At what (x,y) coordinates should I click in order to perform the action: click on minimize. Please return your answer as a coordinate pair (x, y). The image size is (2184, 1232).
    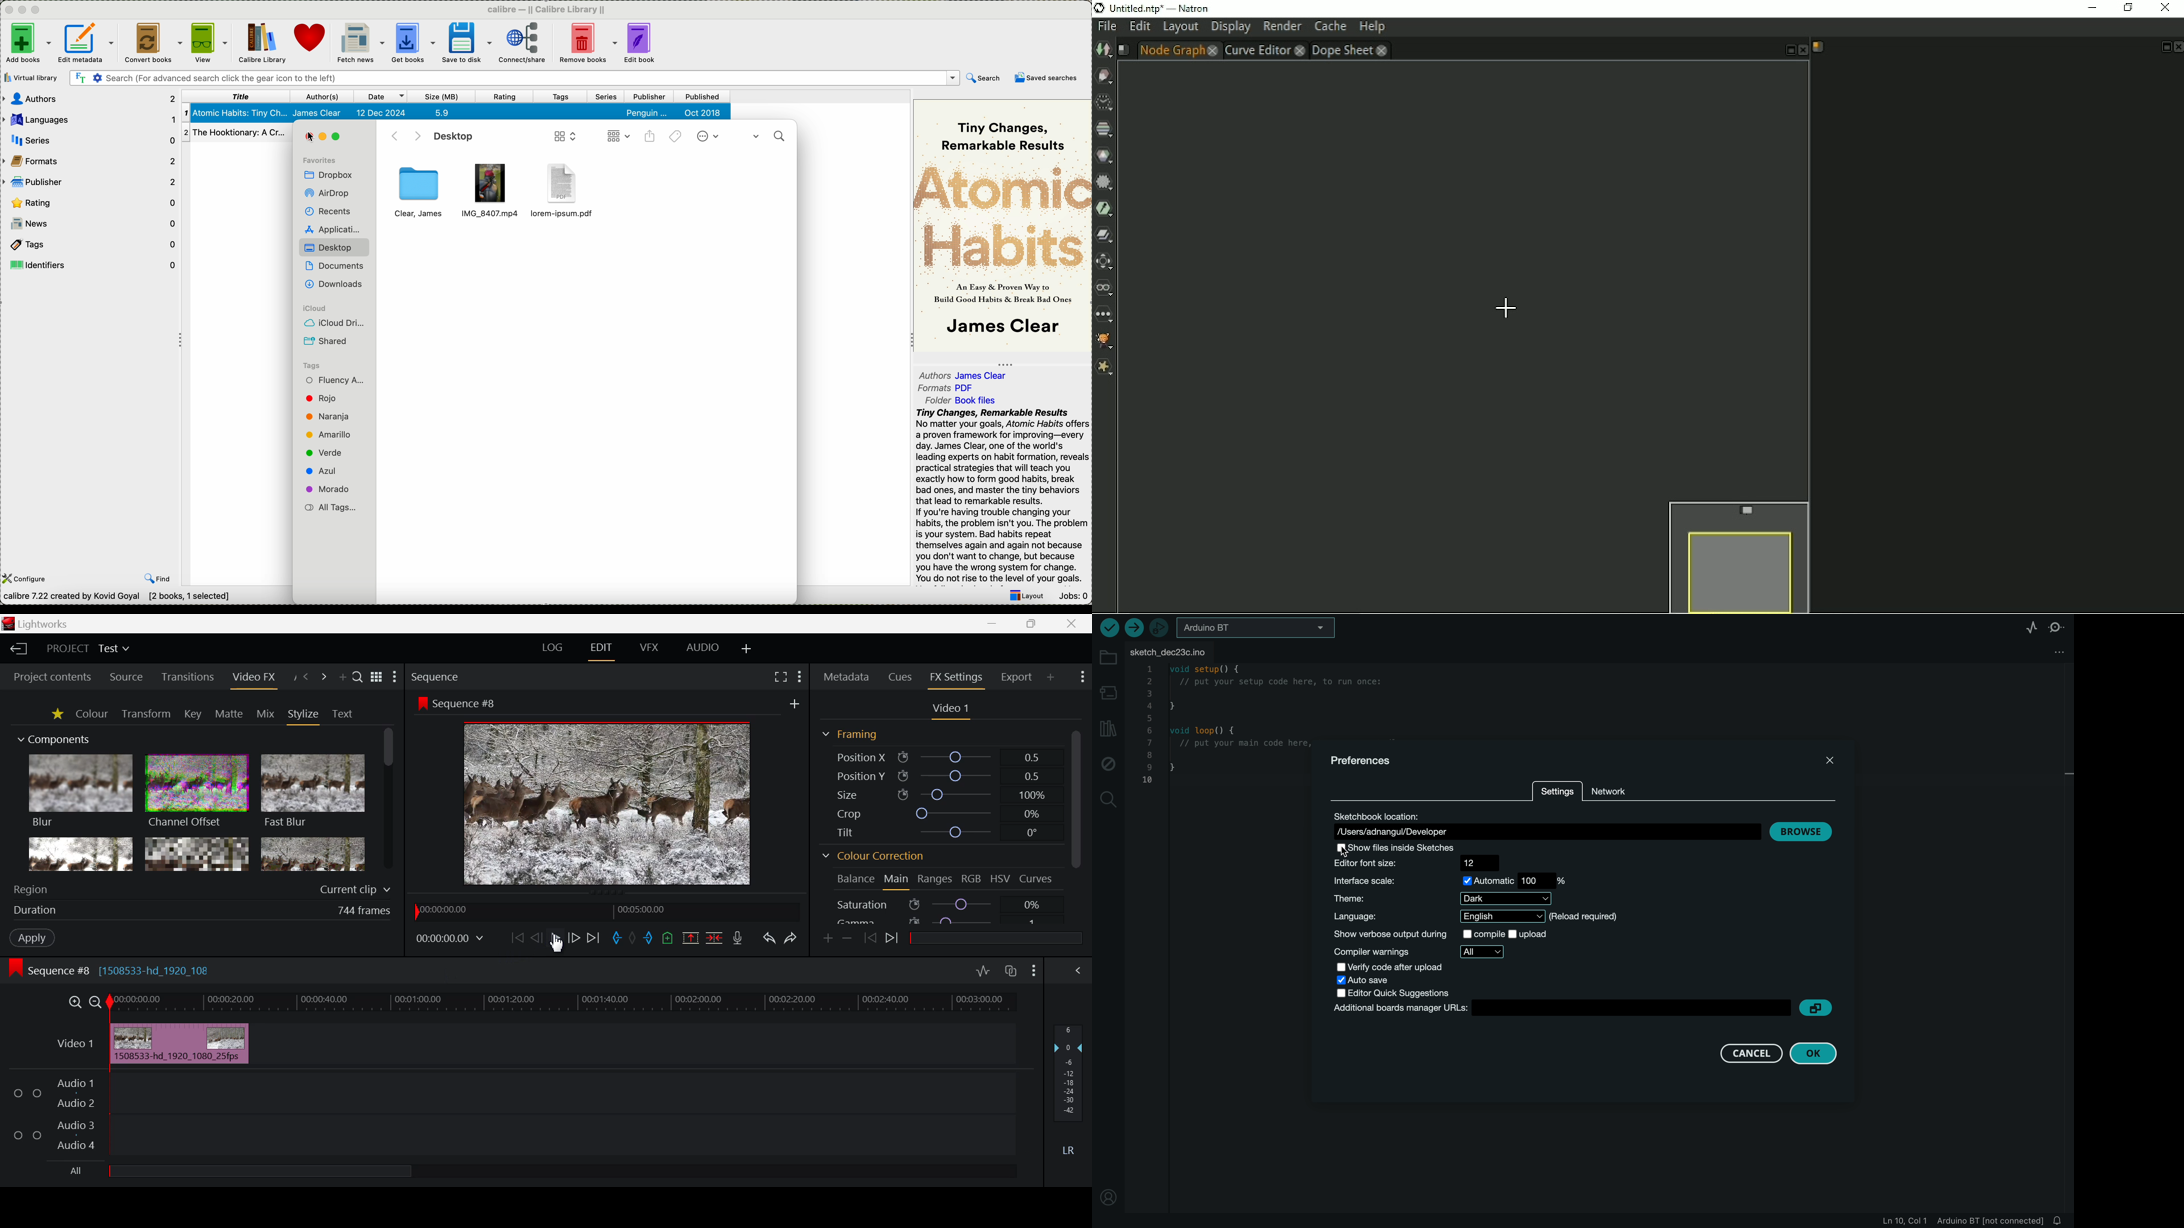
    Looking at the image, I should click on (325, 137).